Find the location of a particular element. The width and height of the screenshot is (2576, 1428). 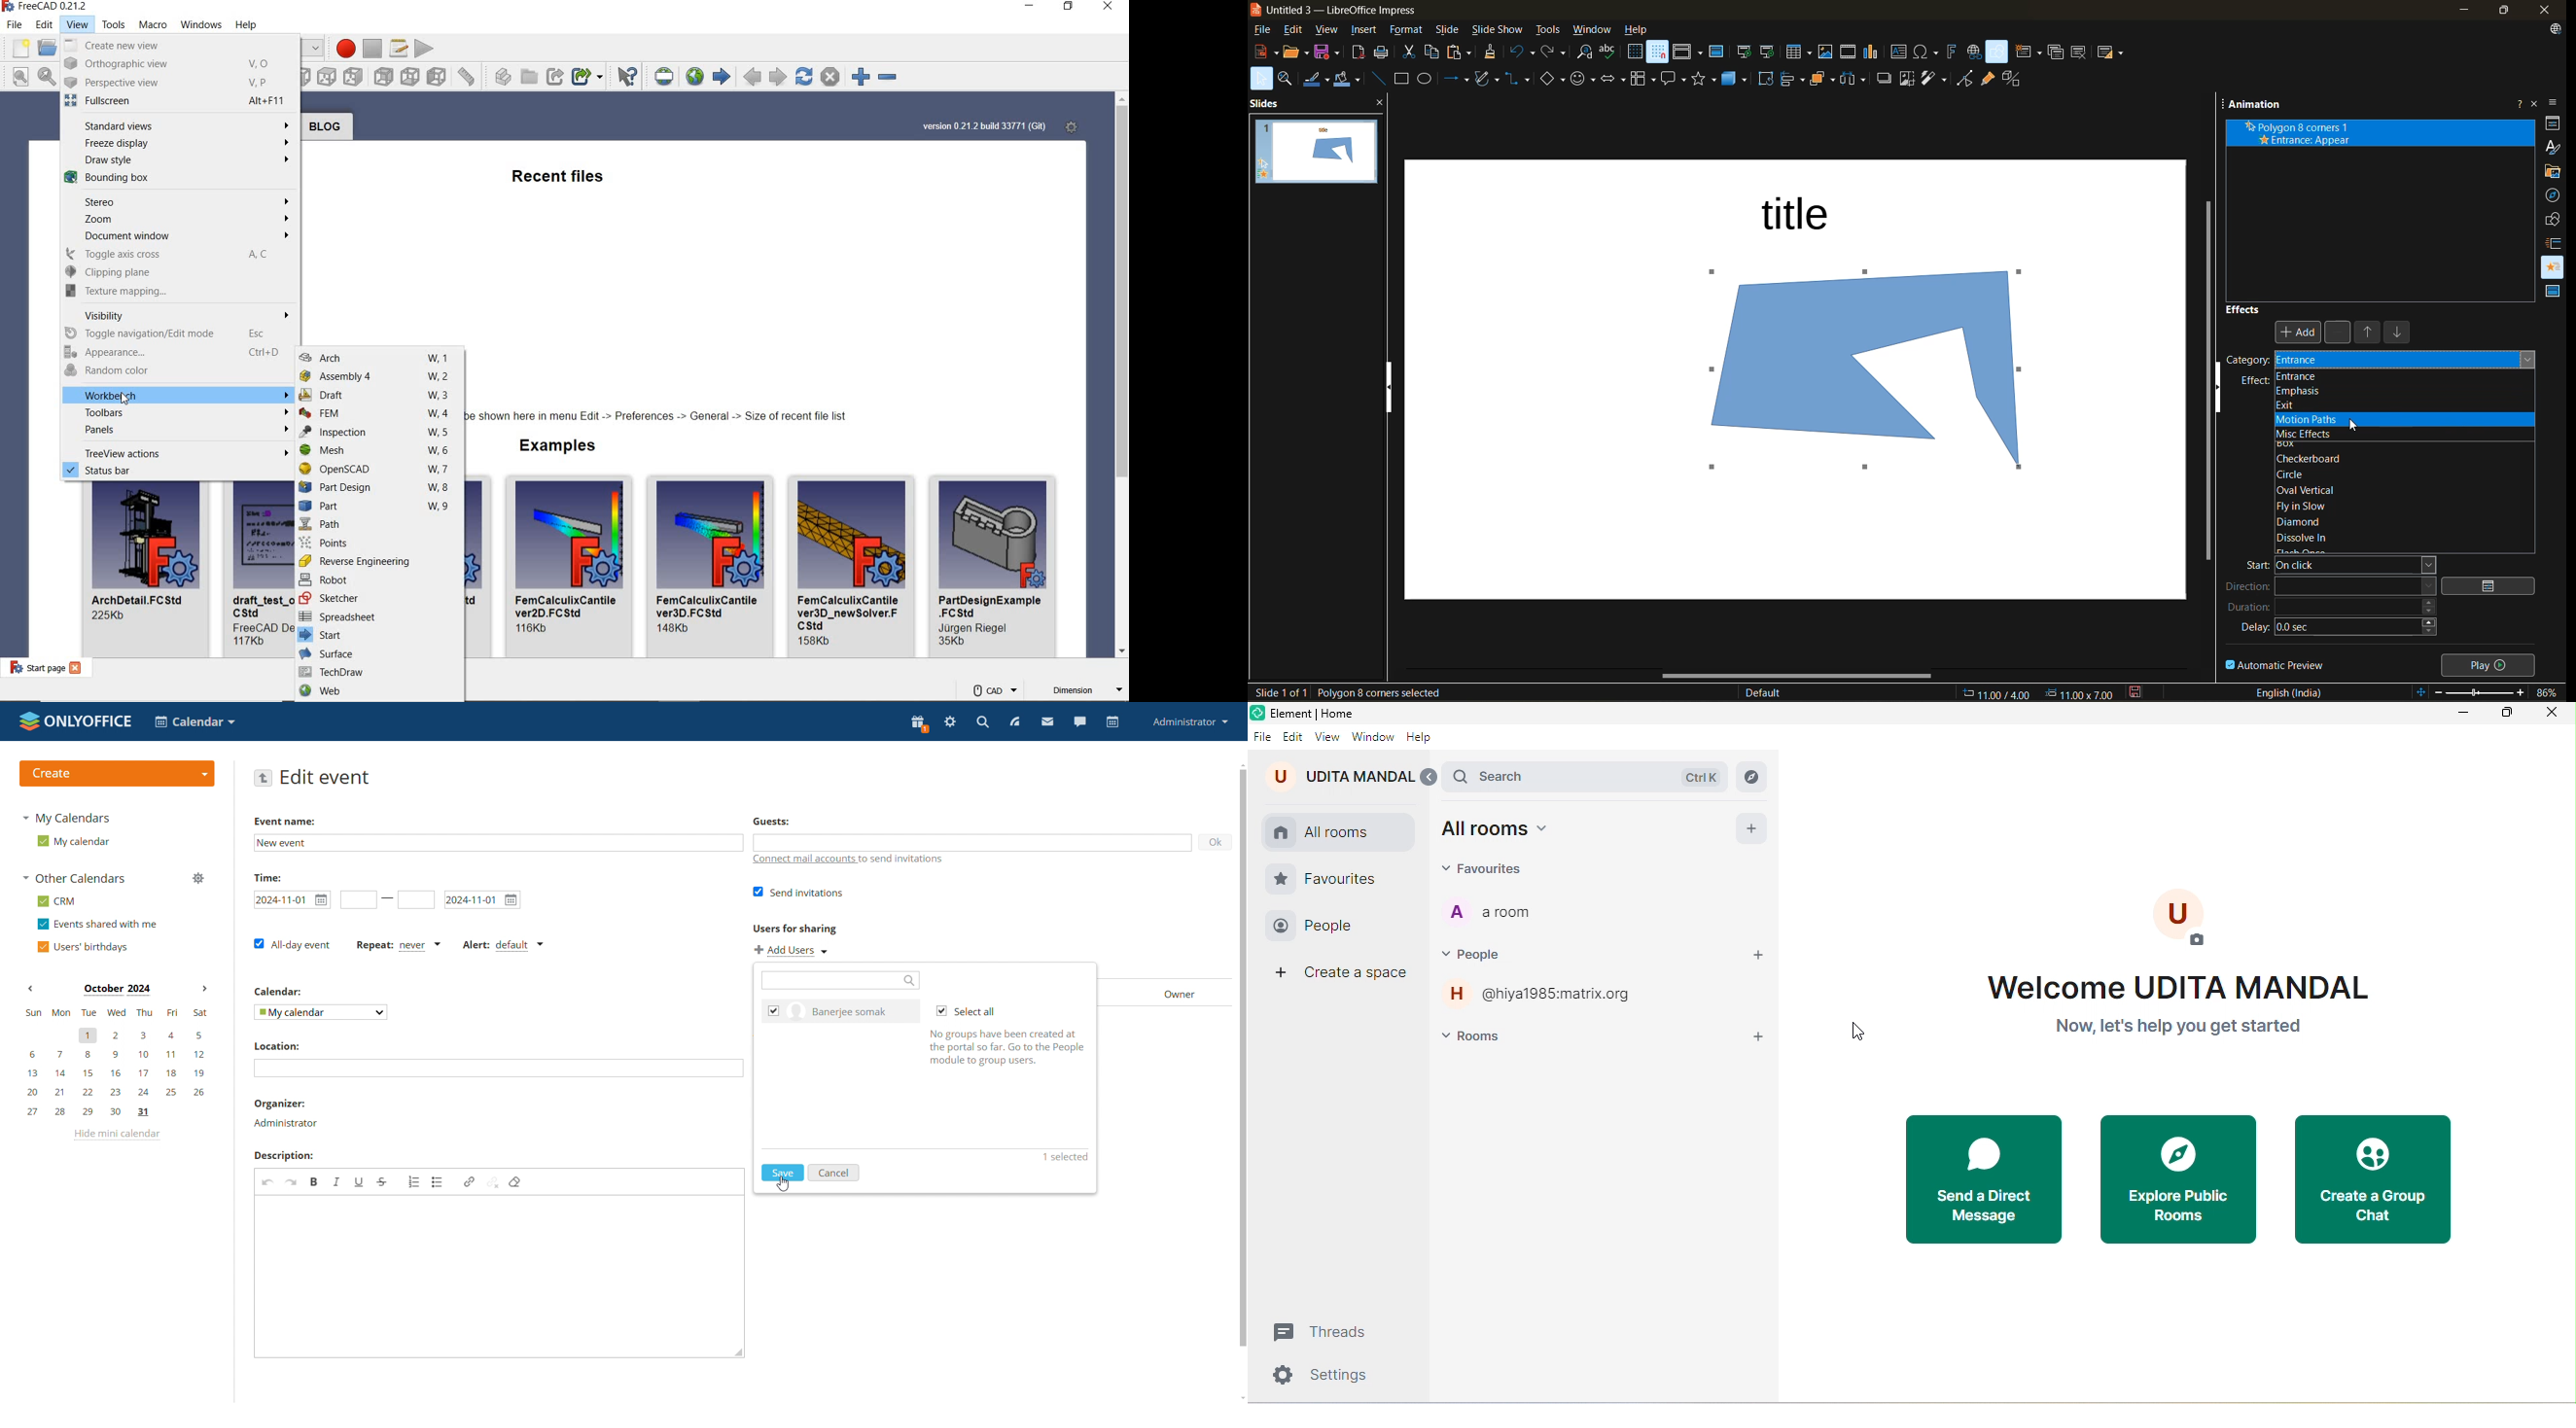

toolbars is located at coordinates (178, 414).